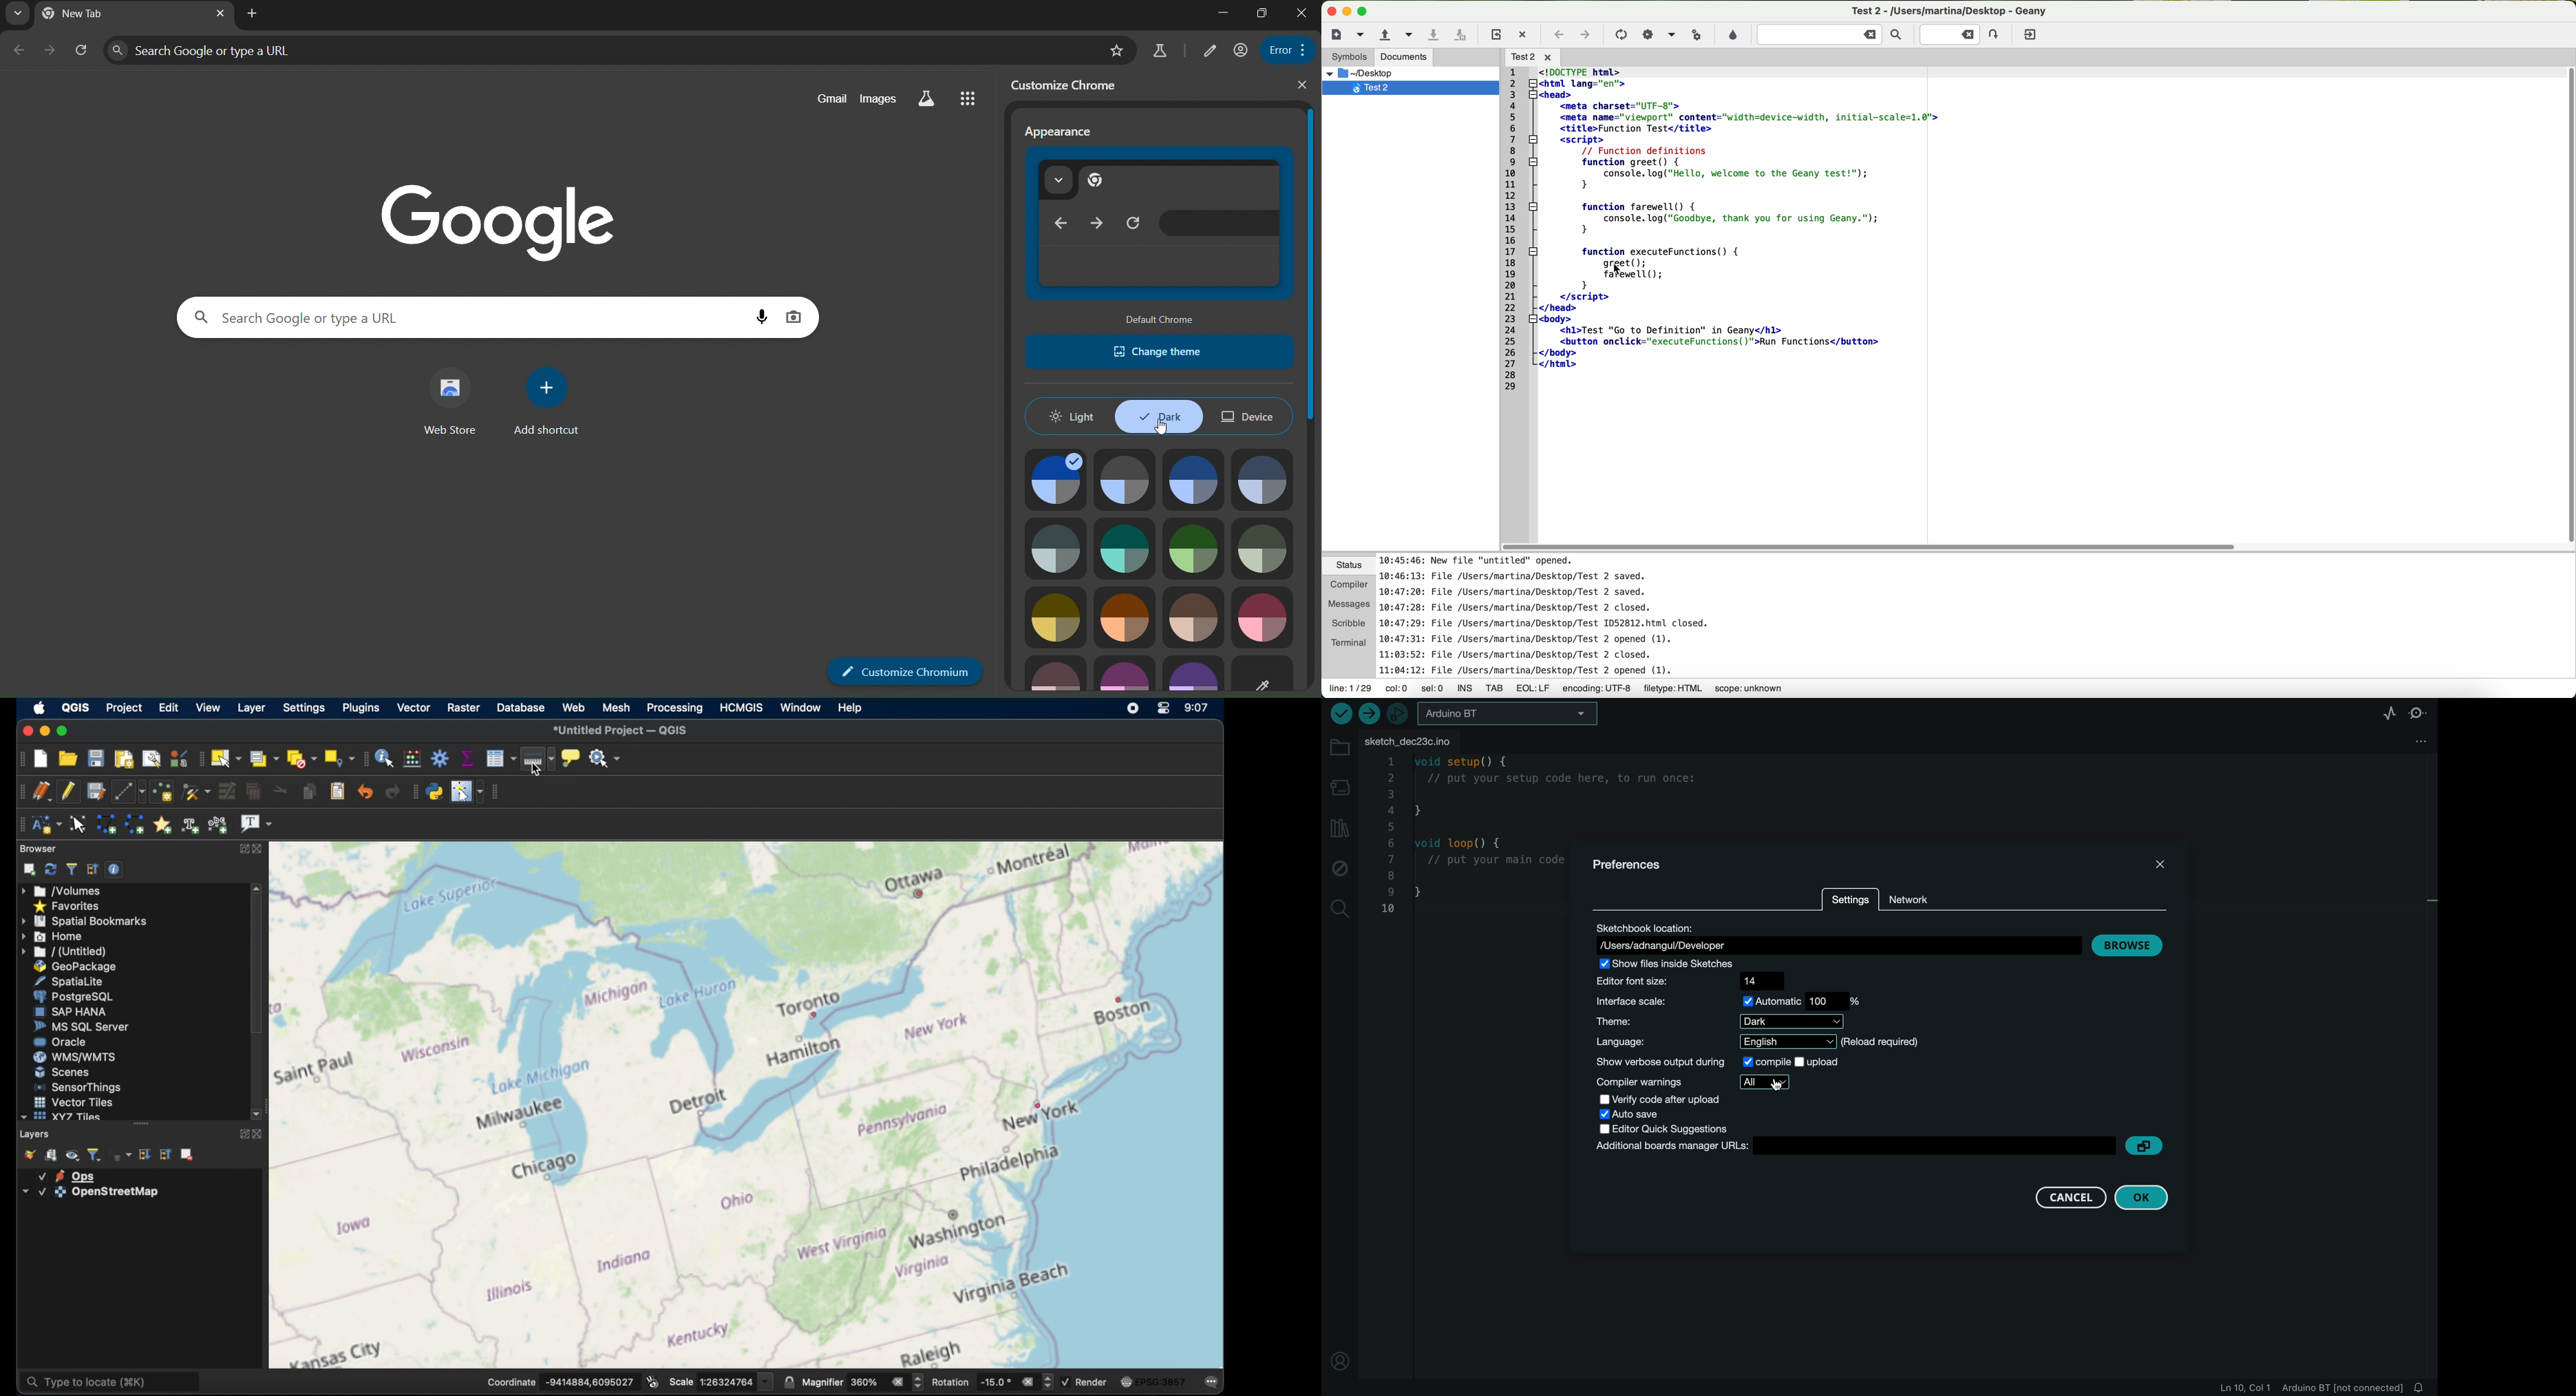 The width and height of the screenshot is (2576, 1400). What do you see at coordinates (18, 14) in the screenshot?
I see `search tabs` at bounding box center [18, 14].